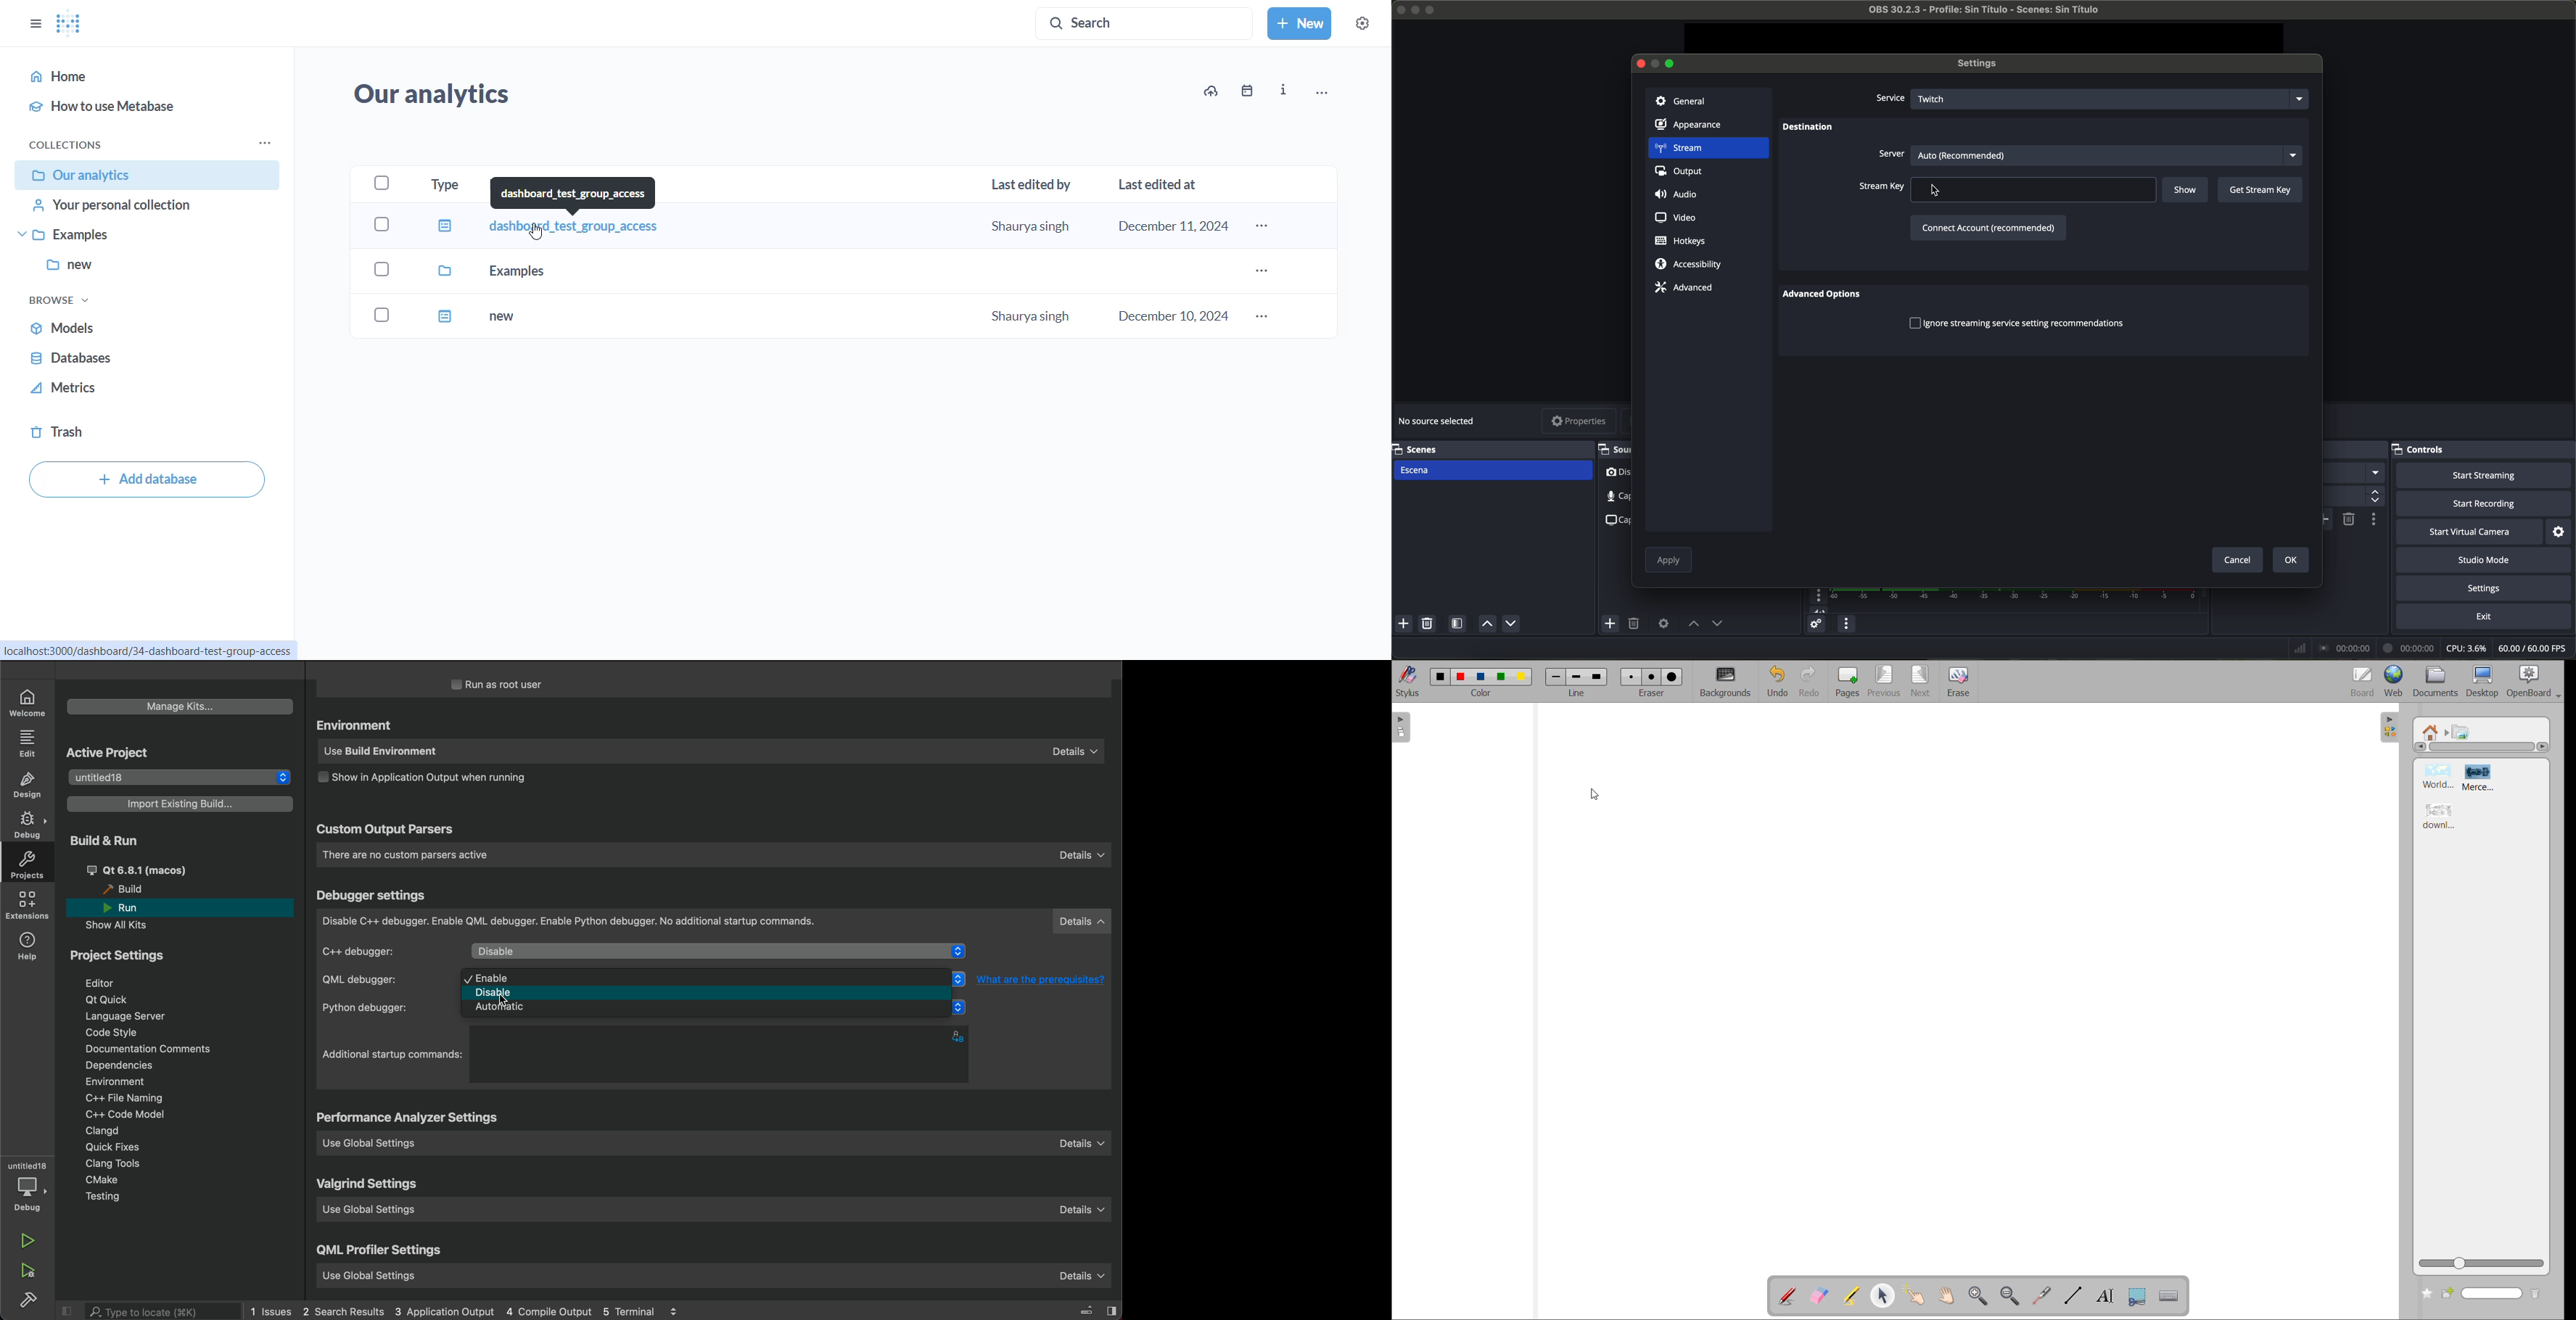 This screenshot has height=1344, width=2576. Describe the element at coordinates (2357, 450) in the screenshot. I see `` at that location.